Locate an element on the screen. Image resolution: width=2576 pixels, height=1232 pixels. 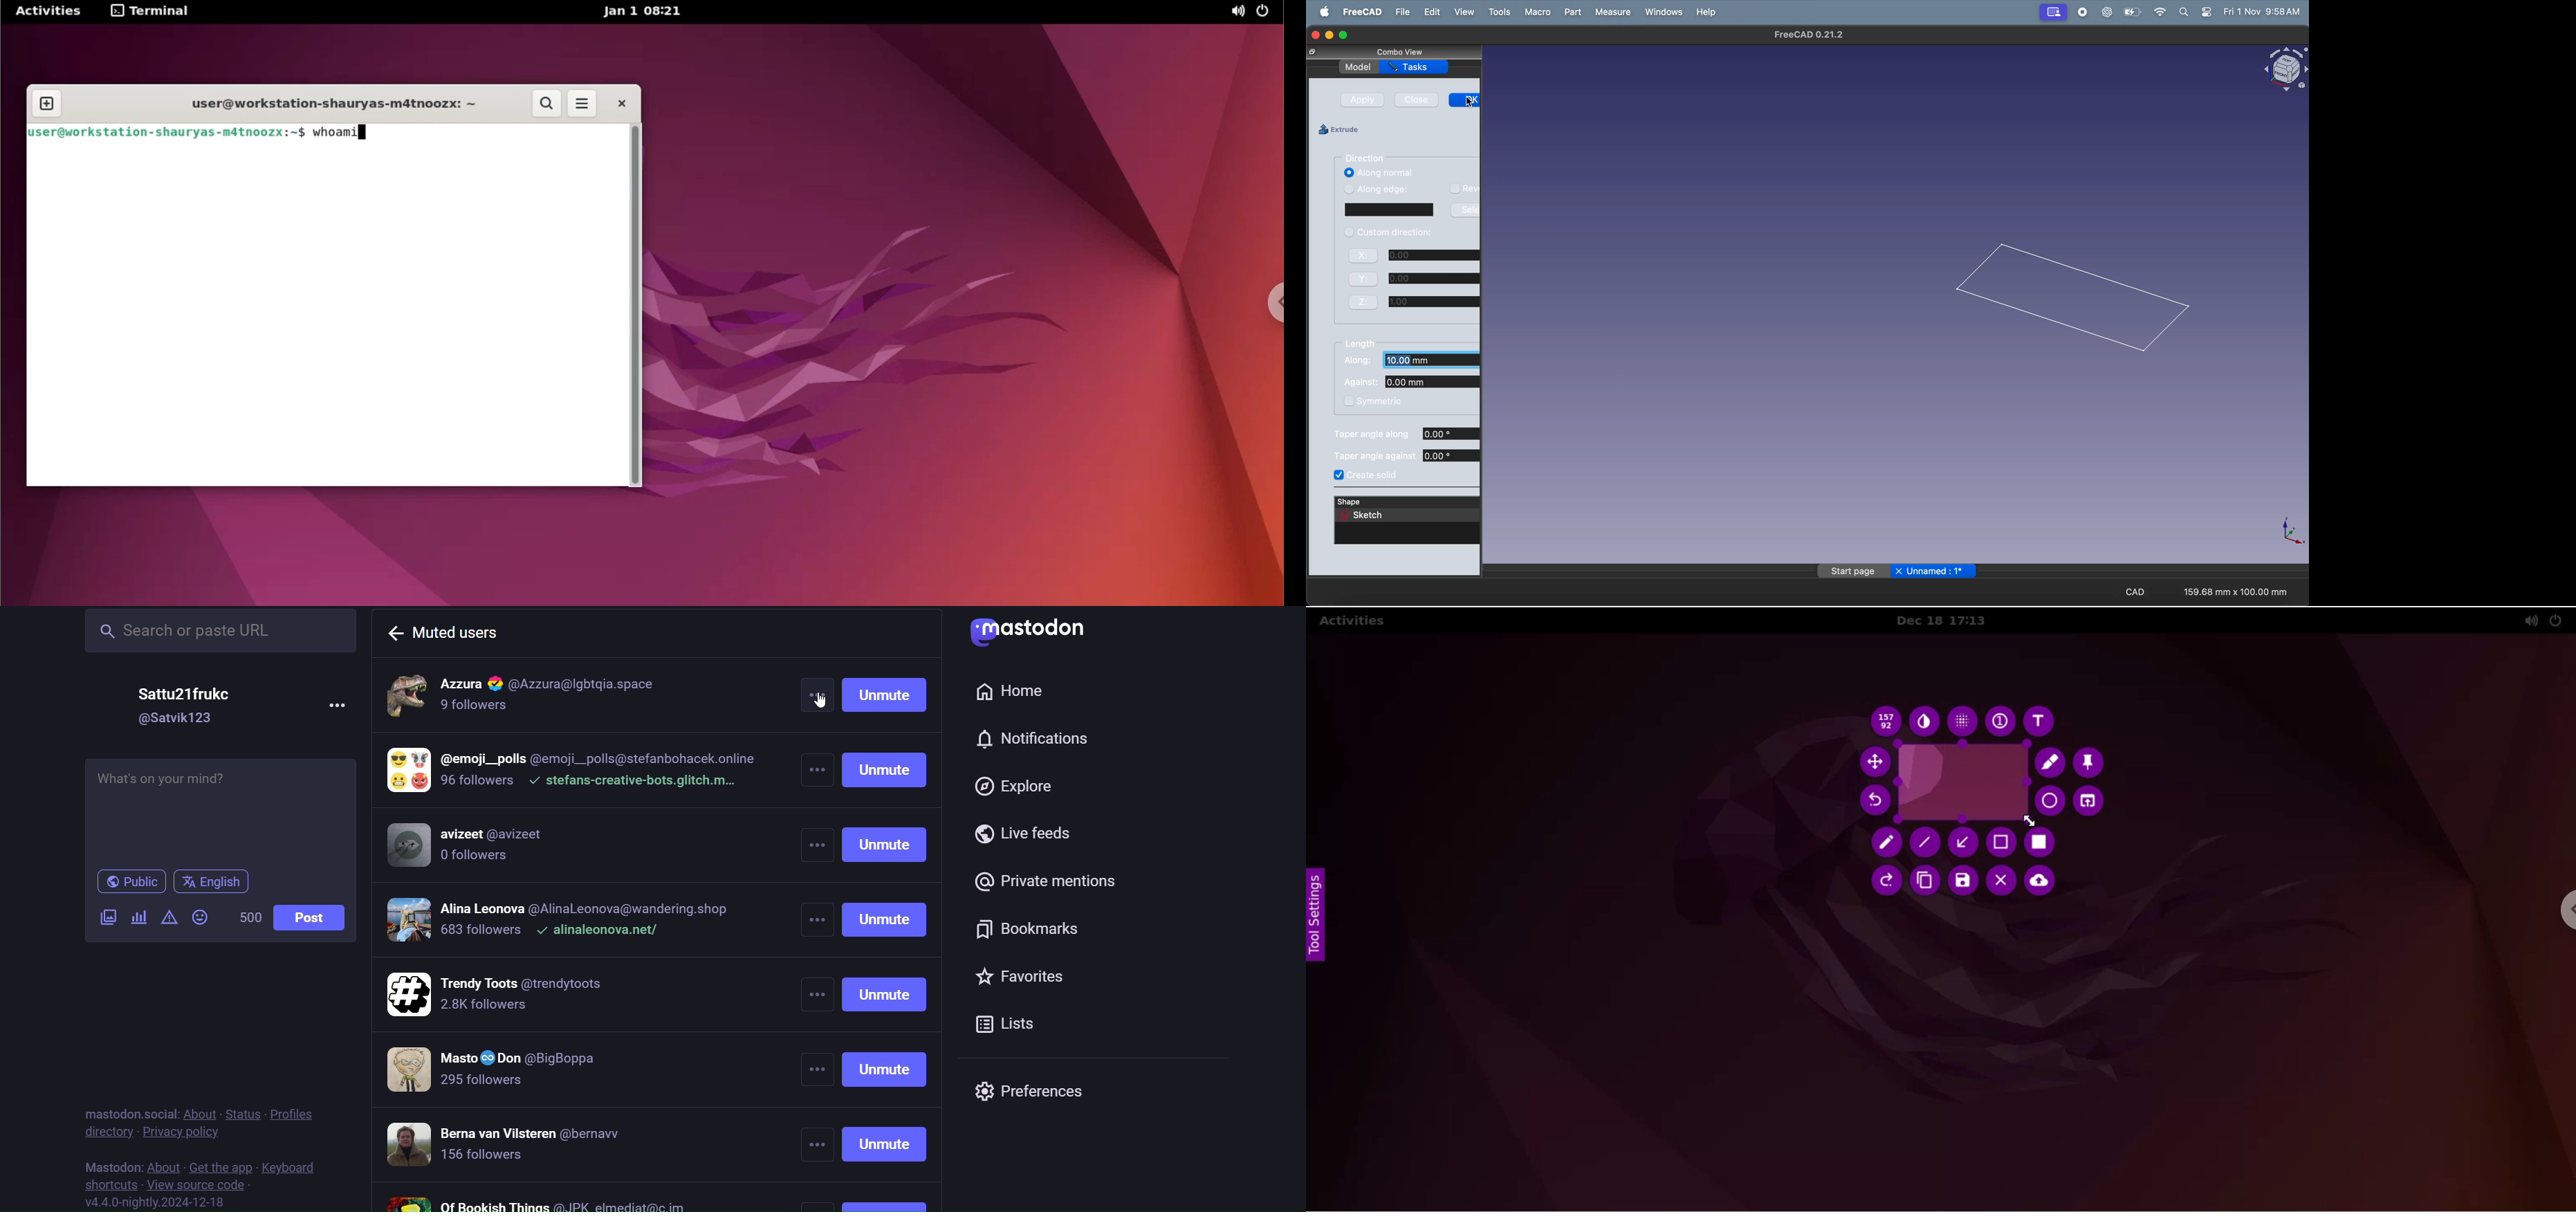
model is located at coordinates (1360, 68).